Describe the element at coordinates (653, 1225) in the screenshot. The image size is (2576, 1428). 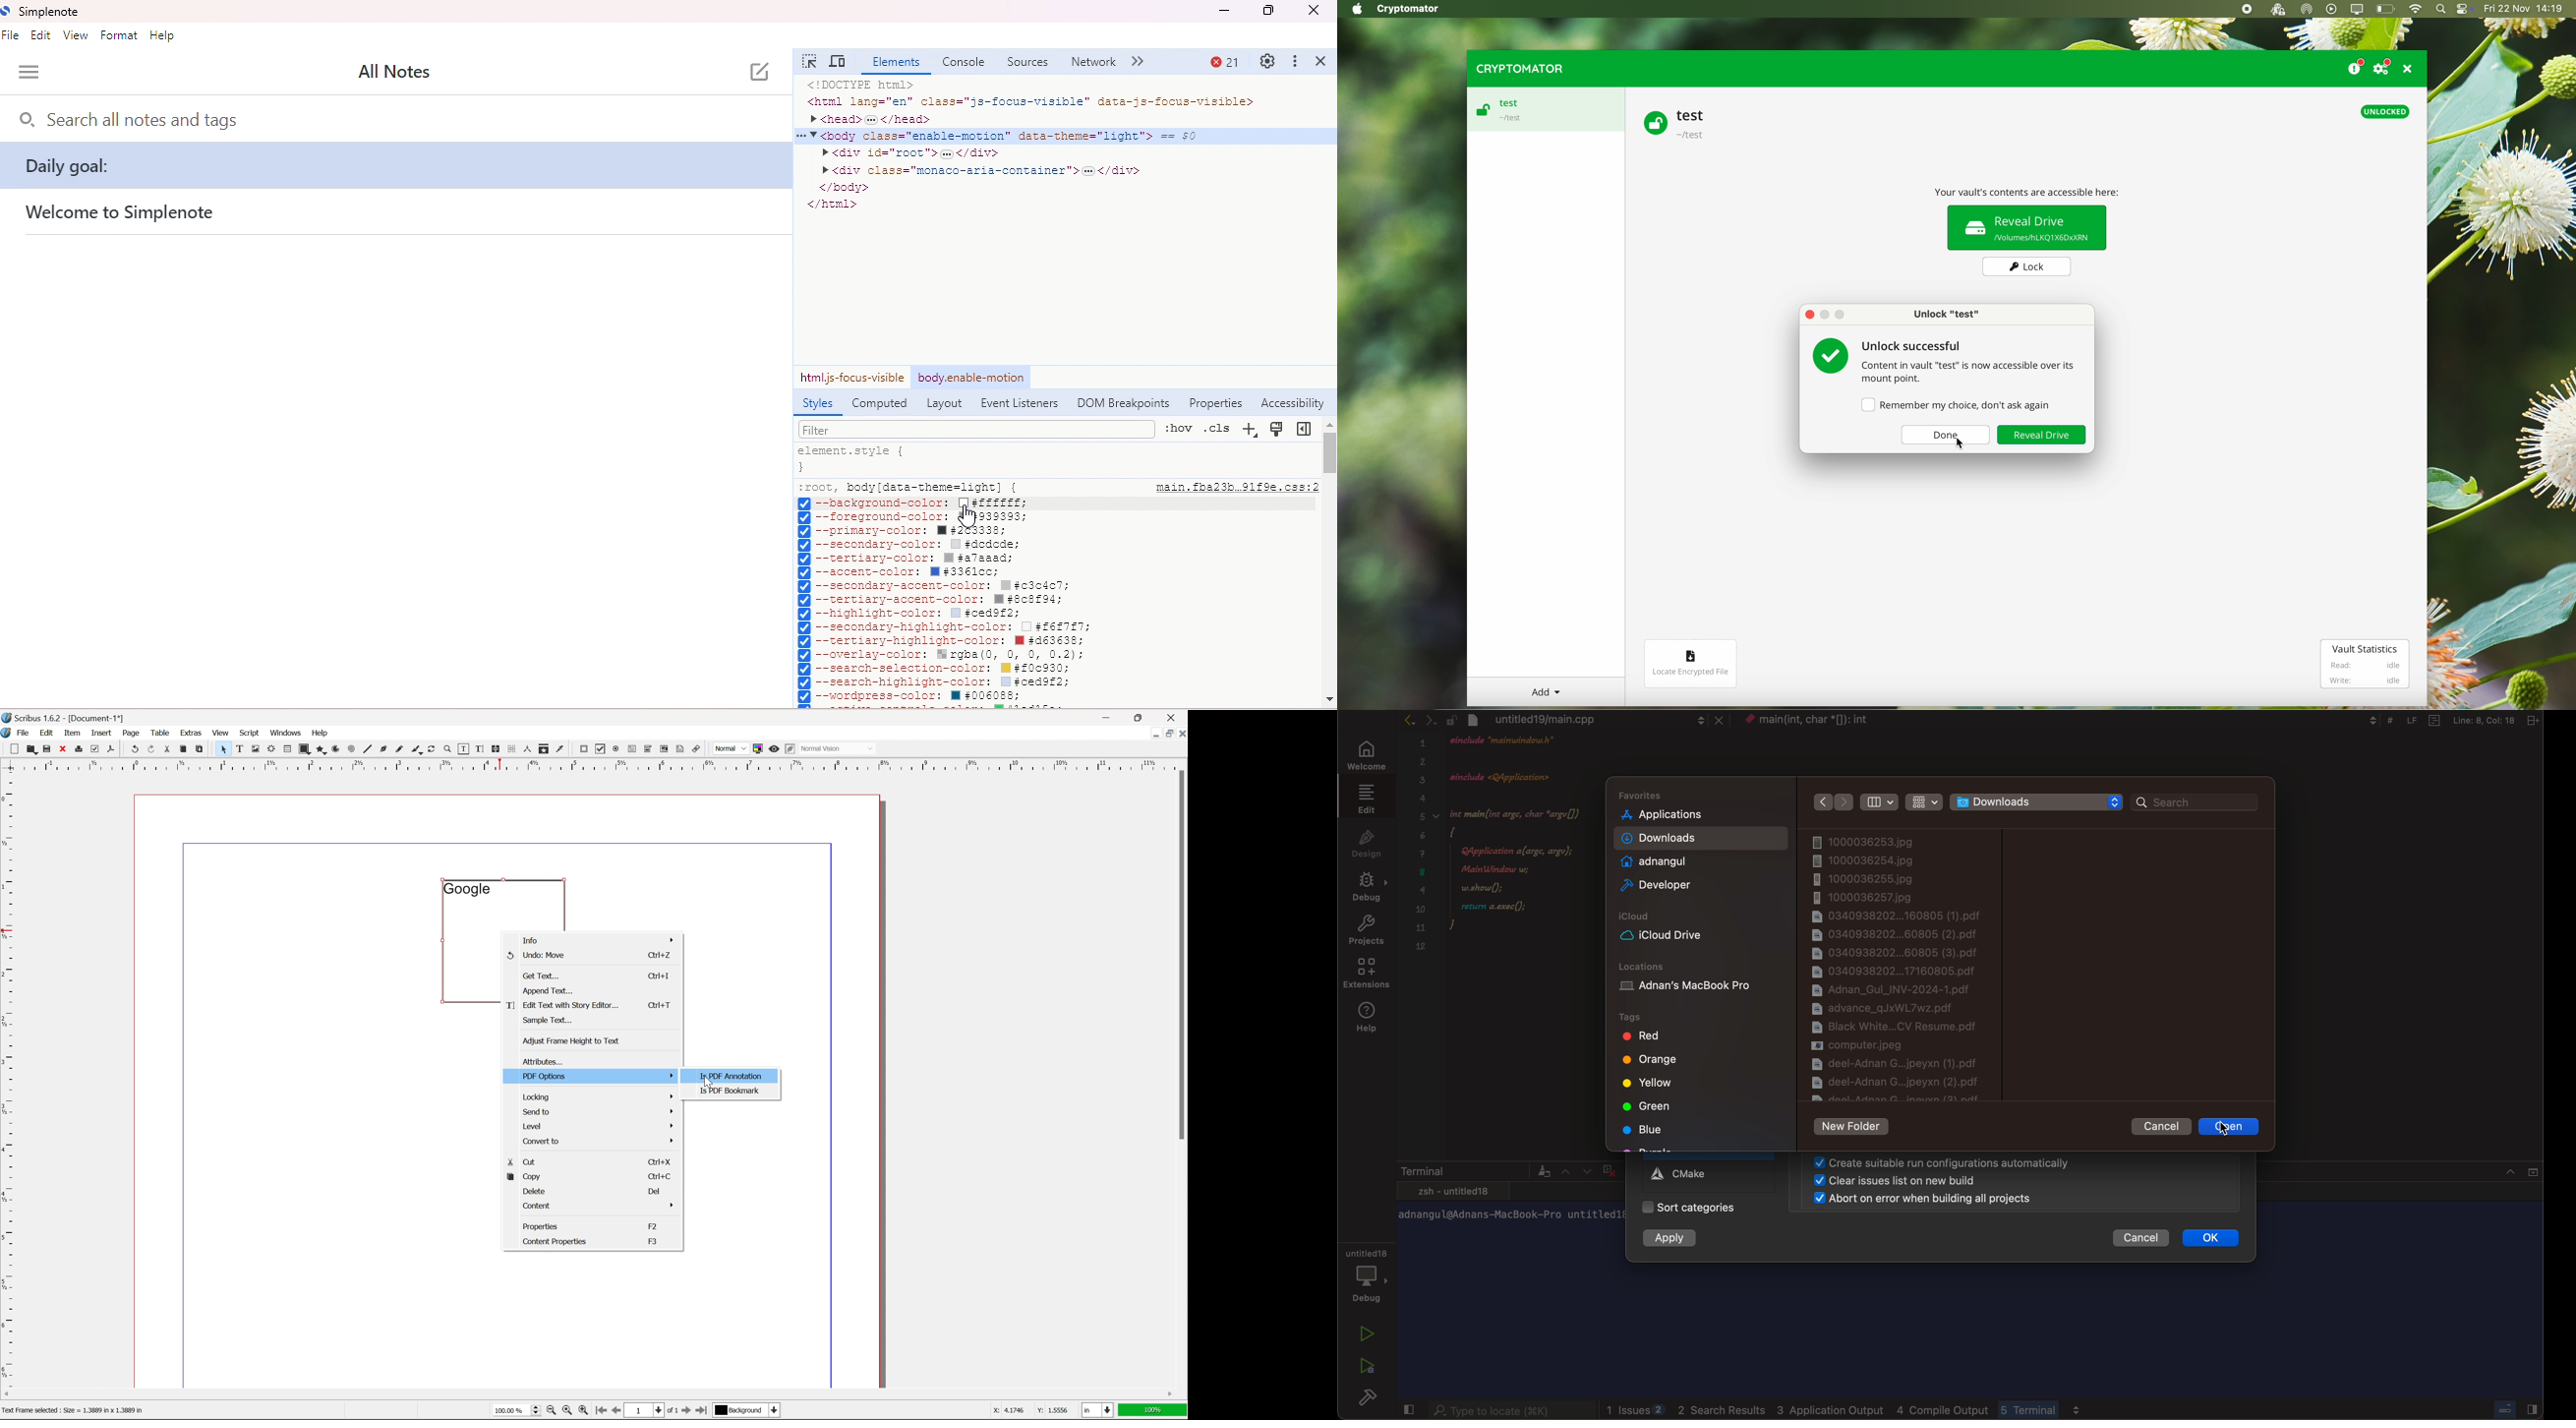
I see `F2` at that location.